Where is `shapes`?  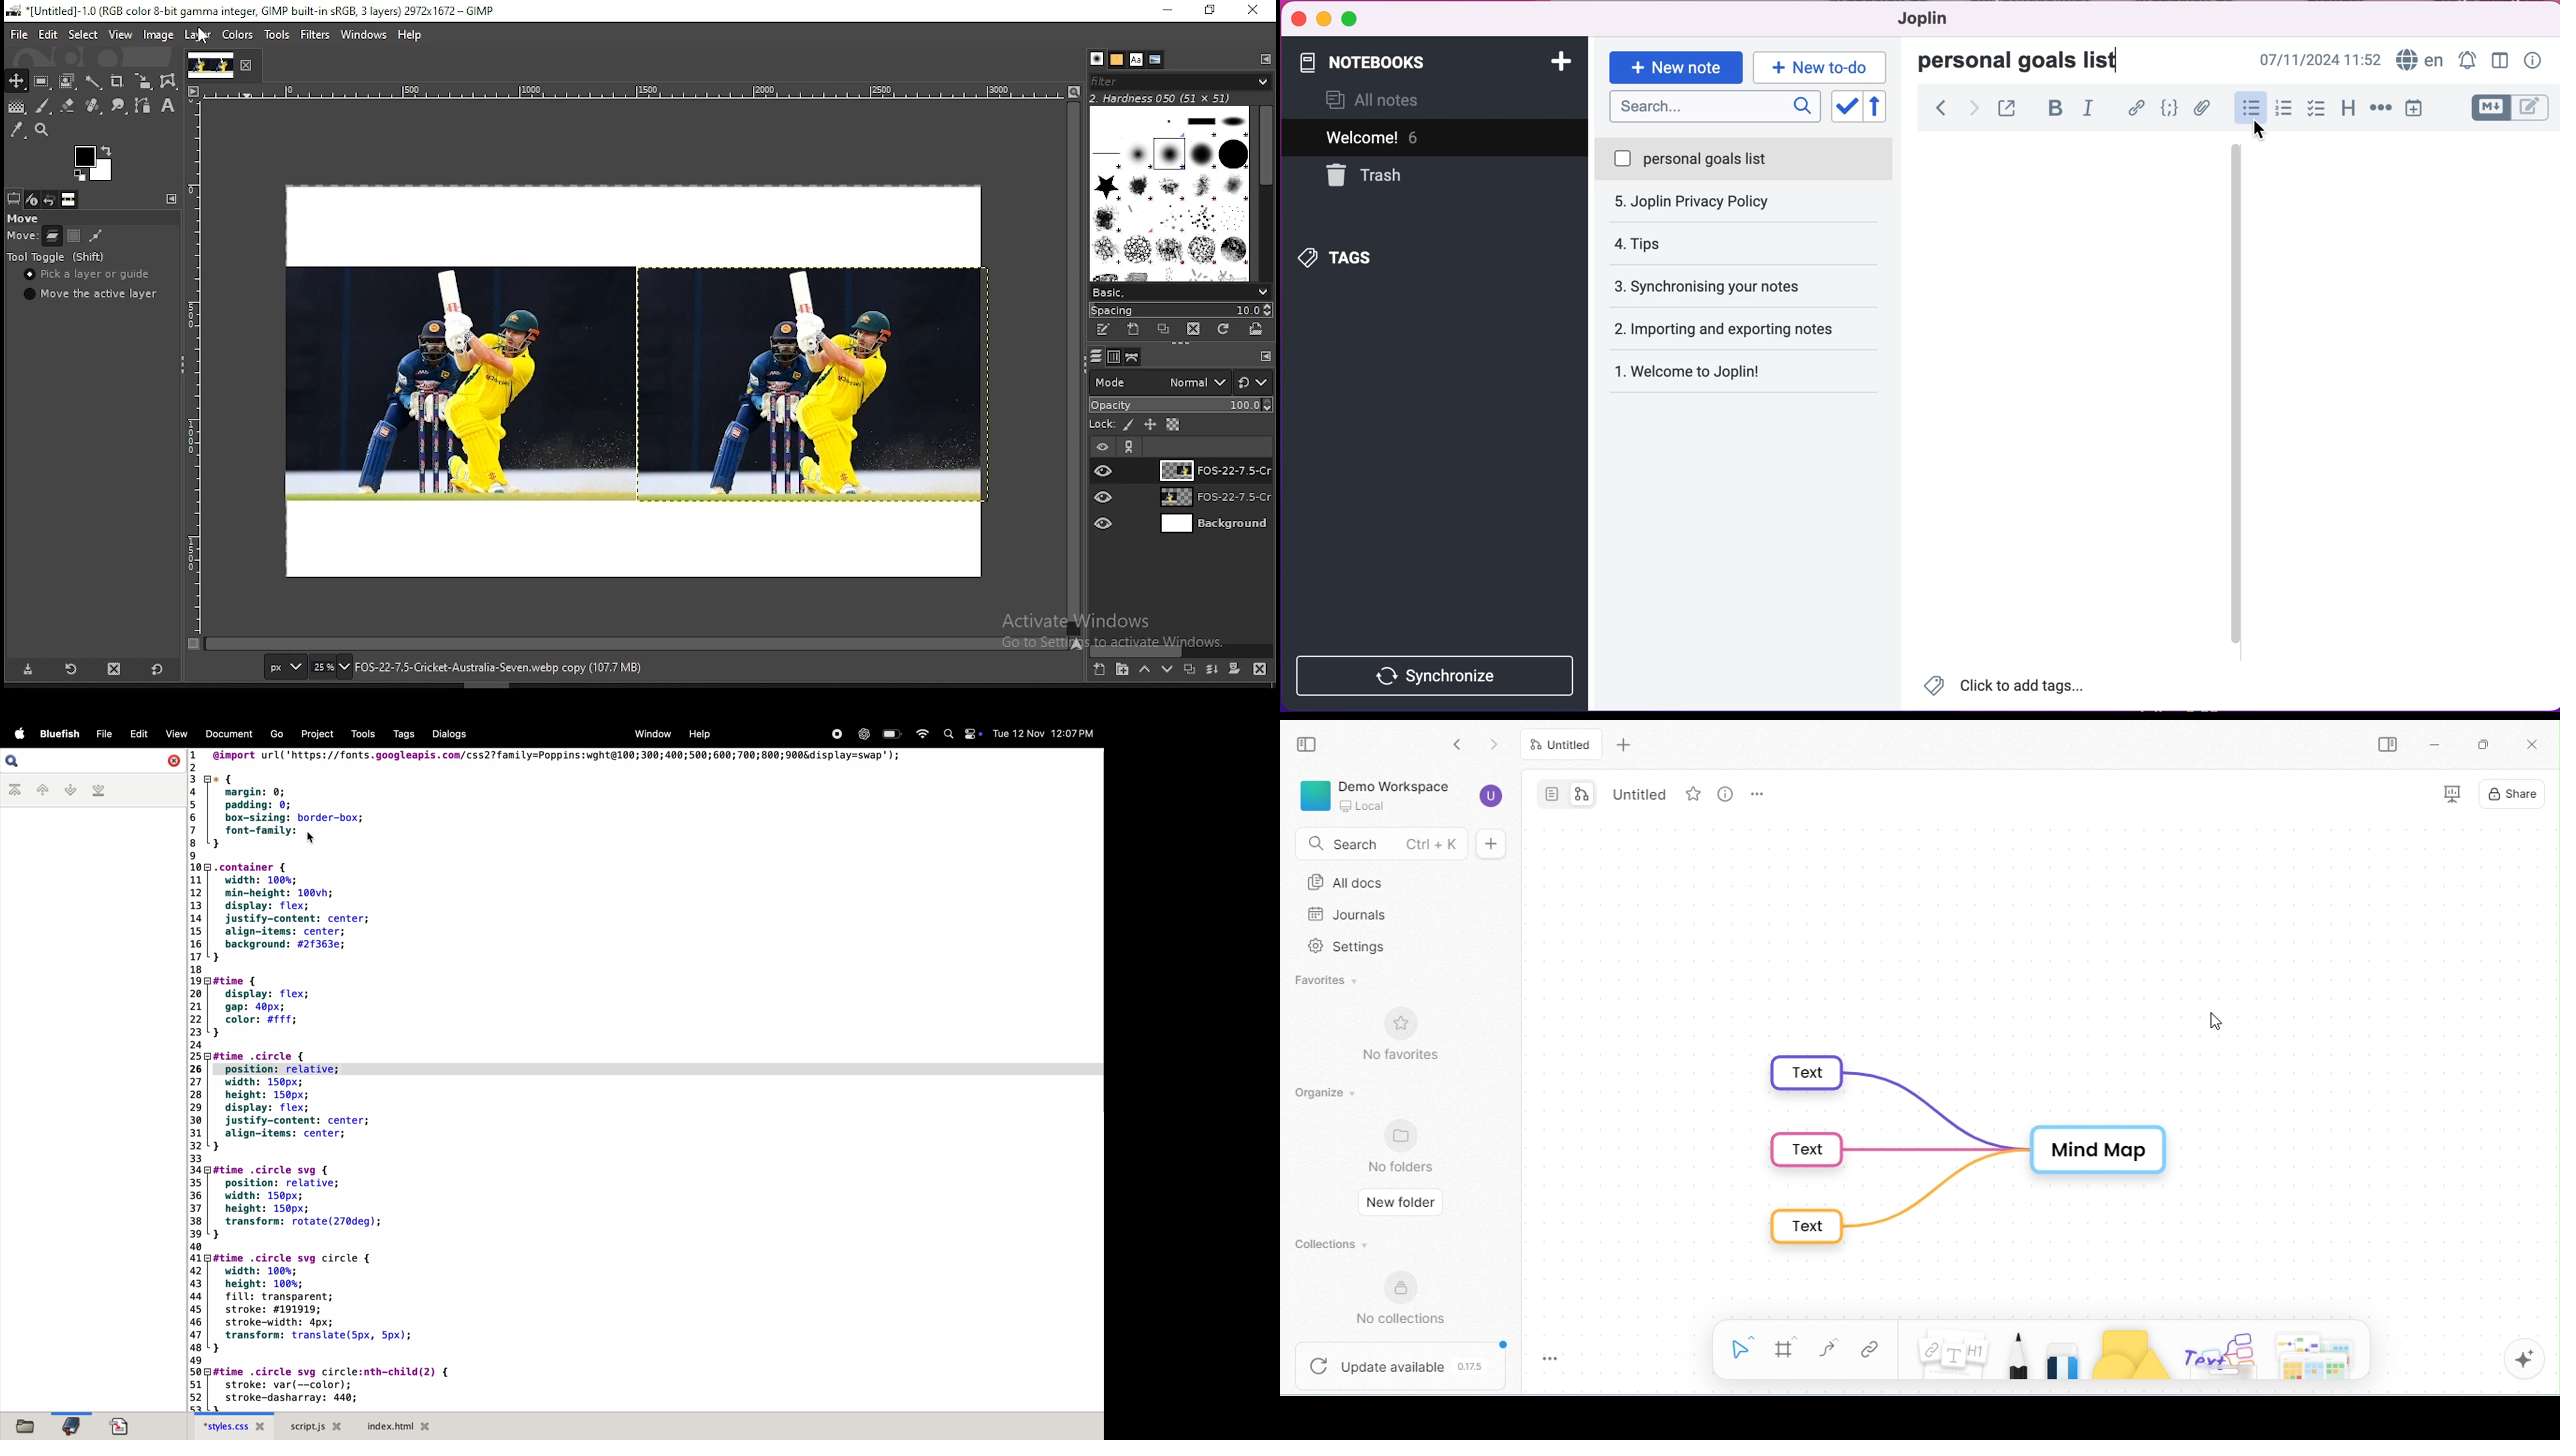
shapes is located at coordinates (2130, 1355).